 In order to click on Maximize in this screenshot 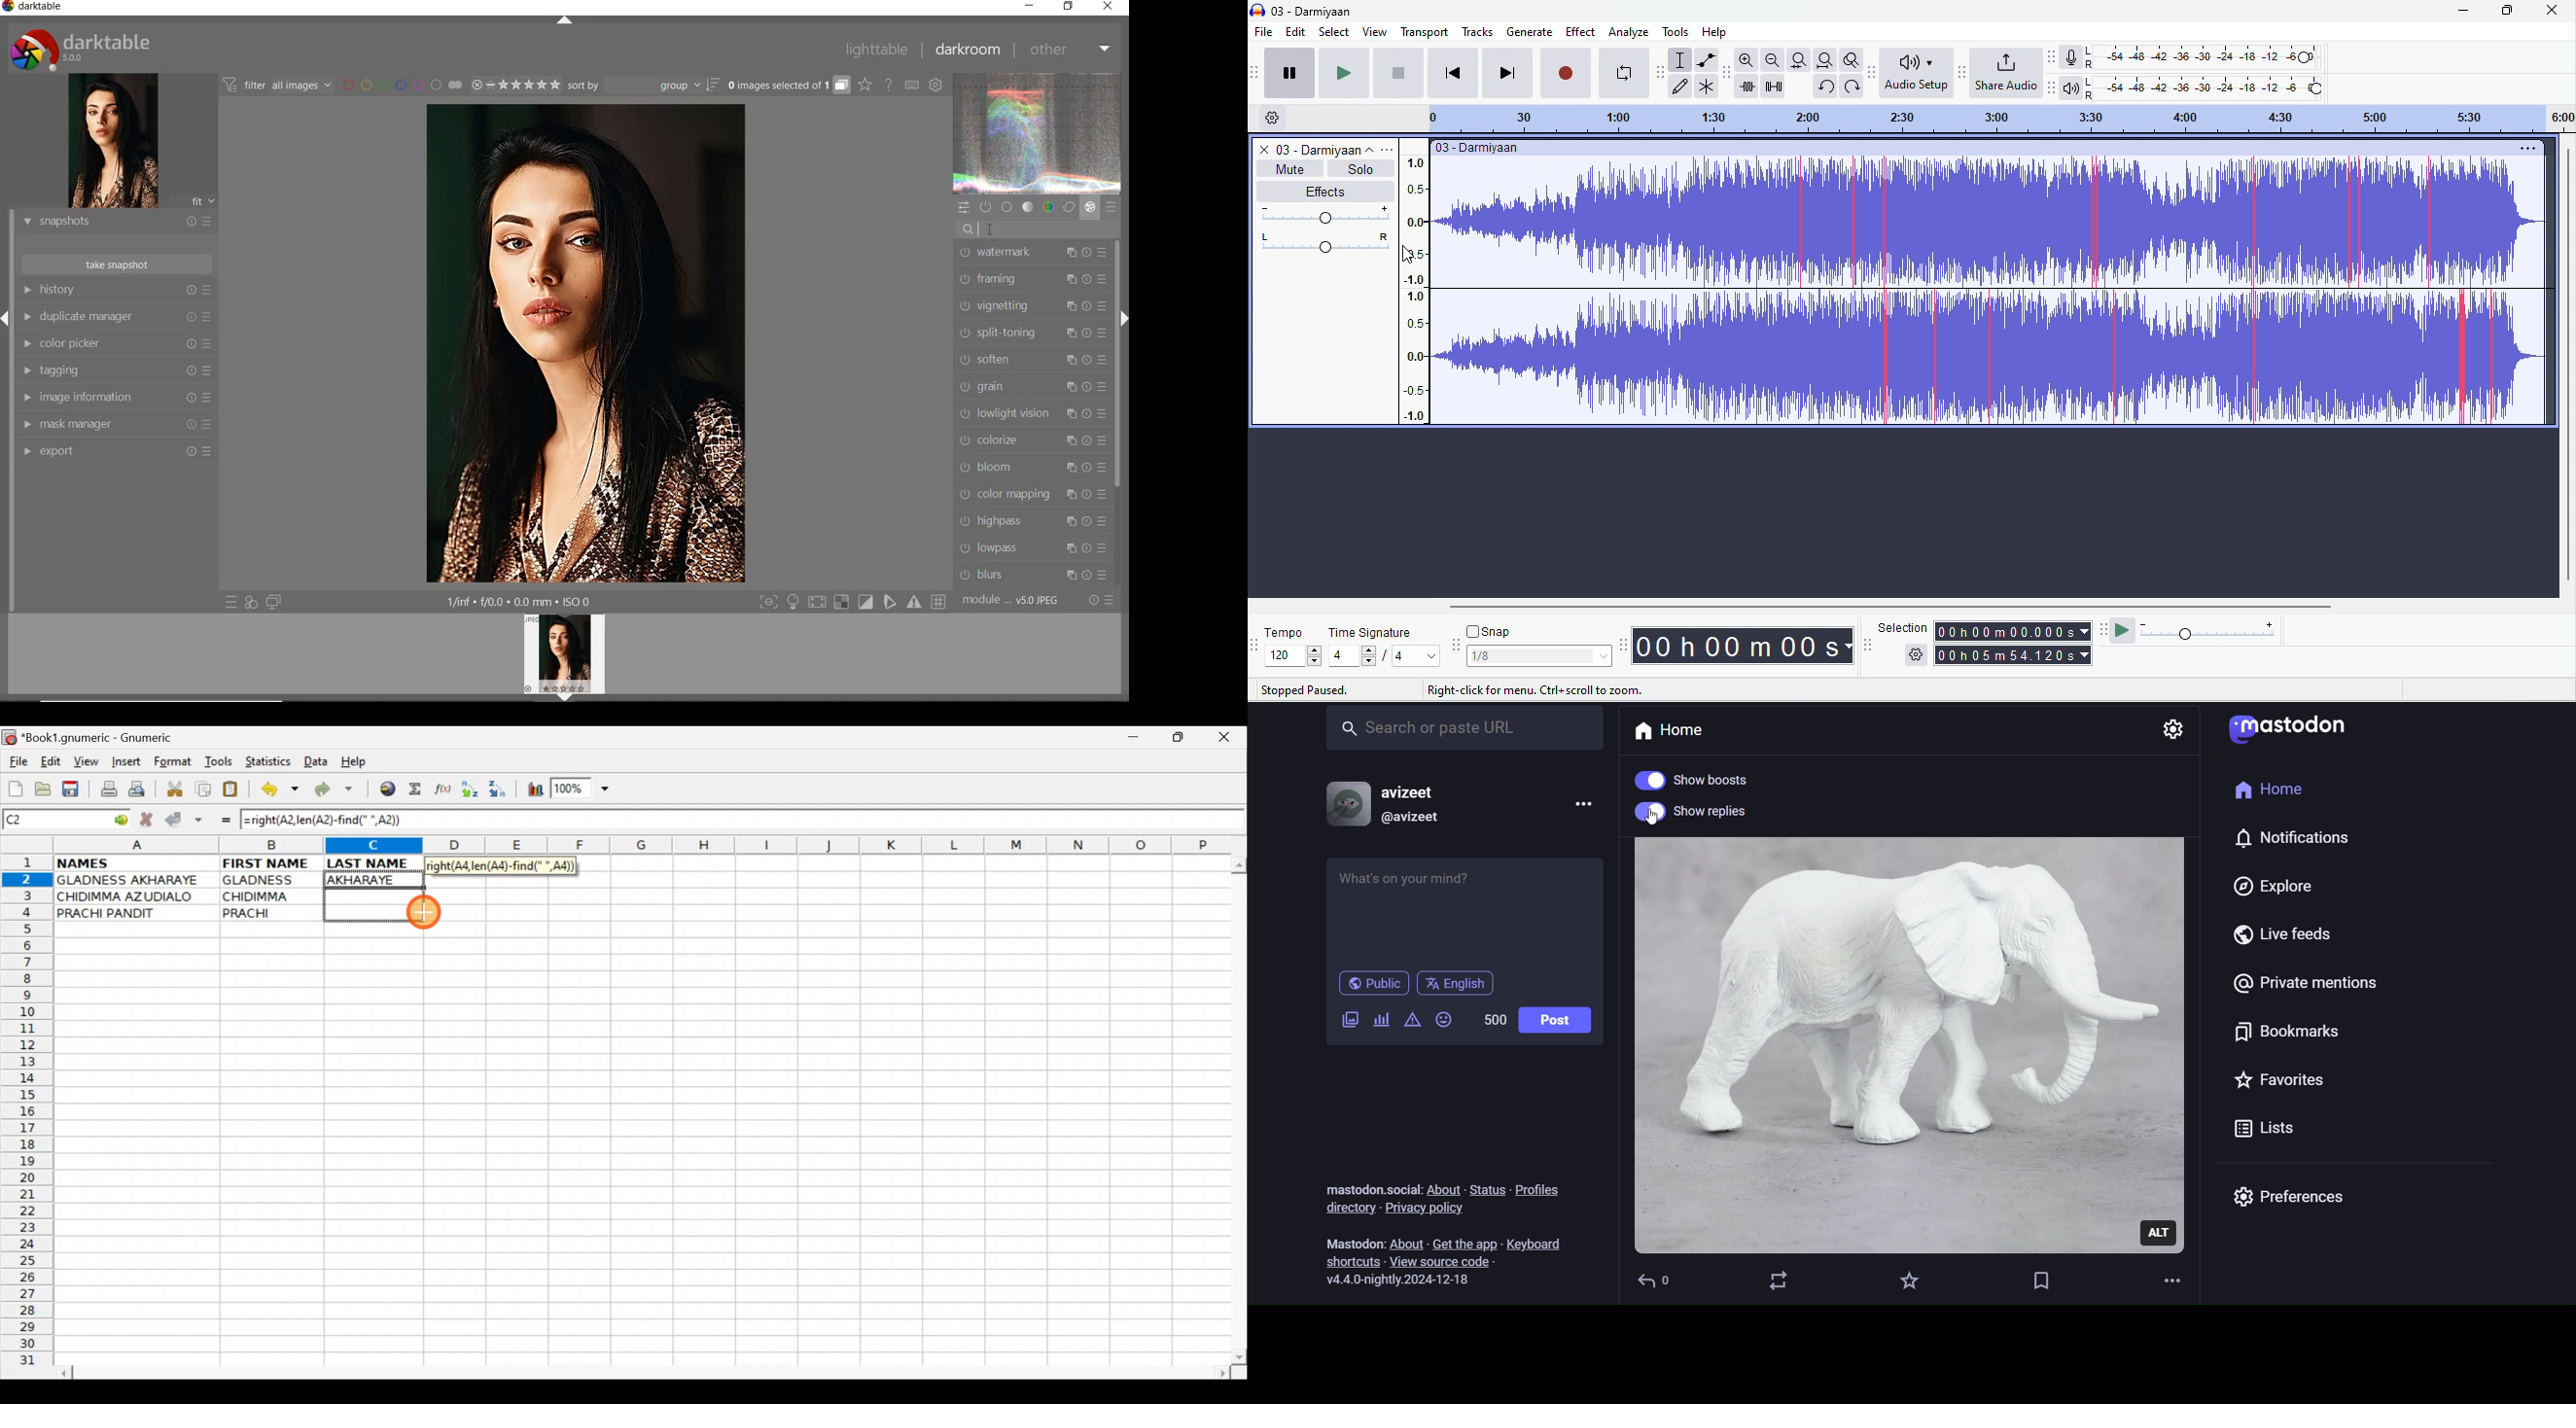, I will do `click(1181, 740)`.